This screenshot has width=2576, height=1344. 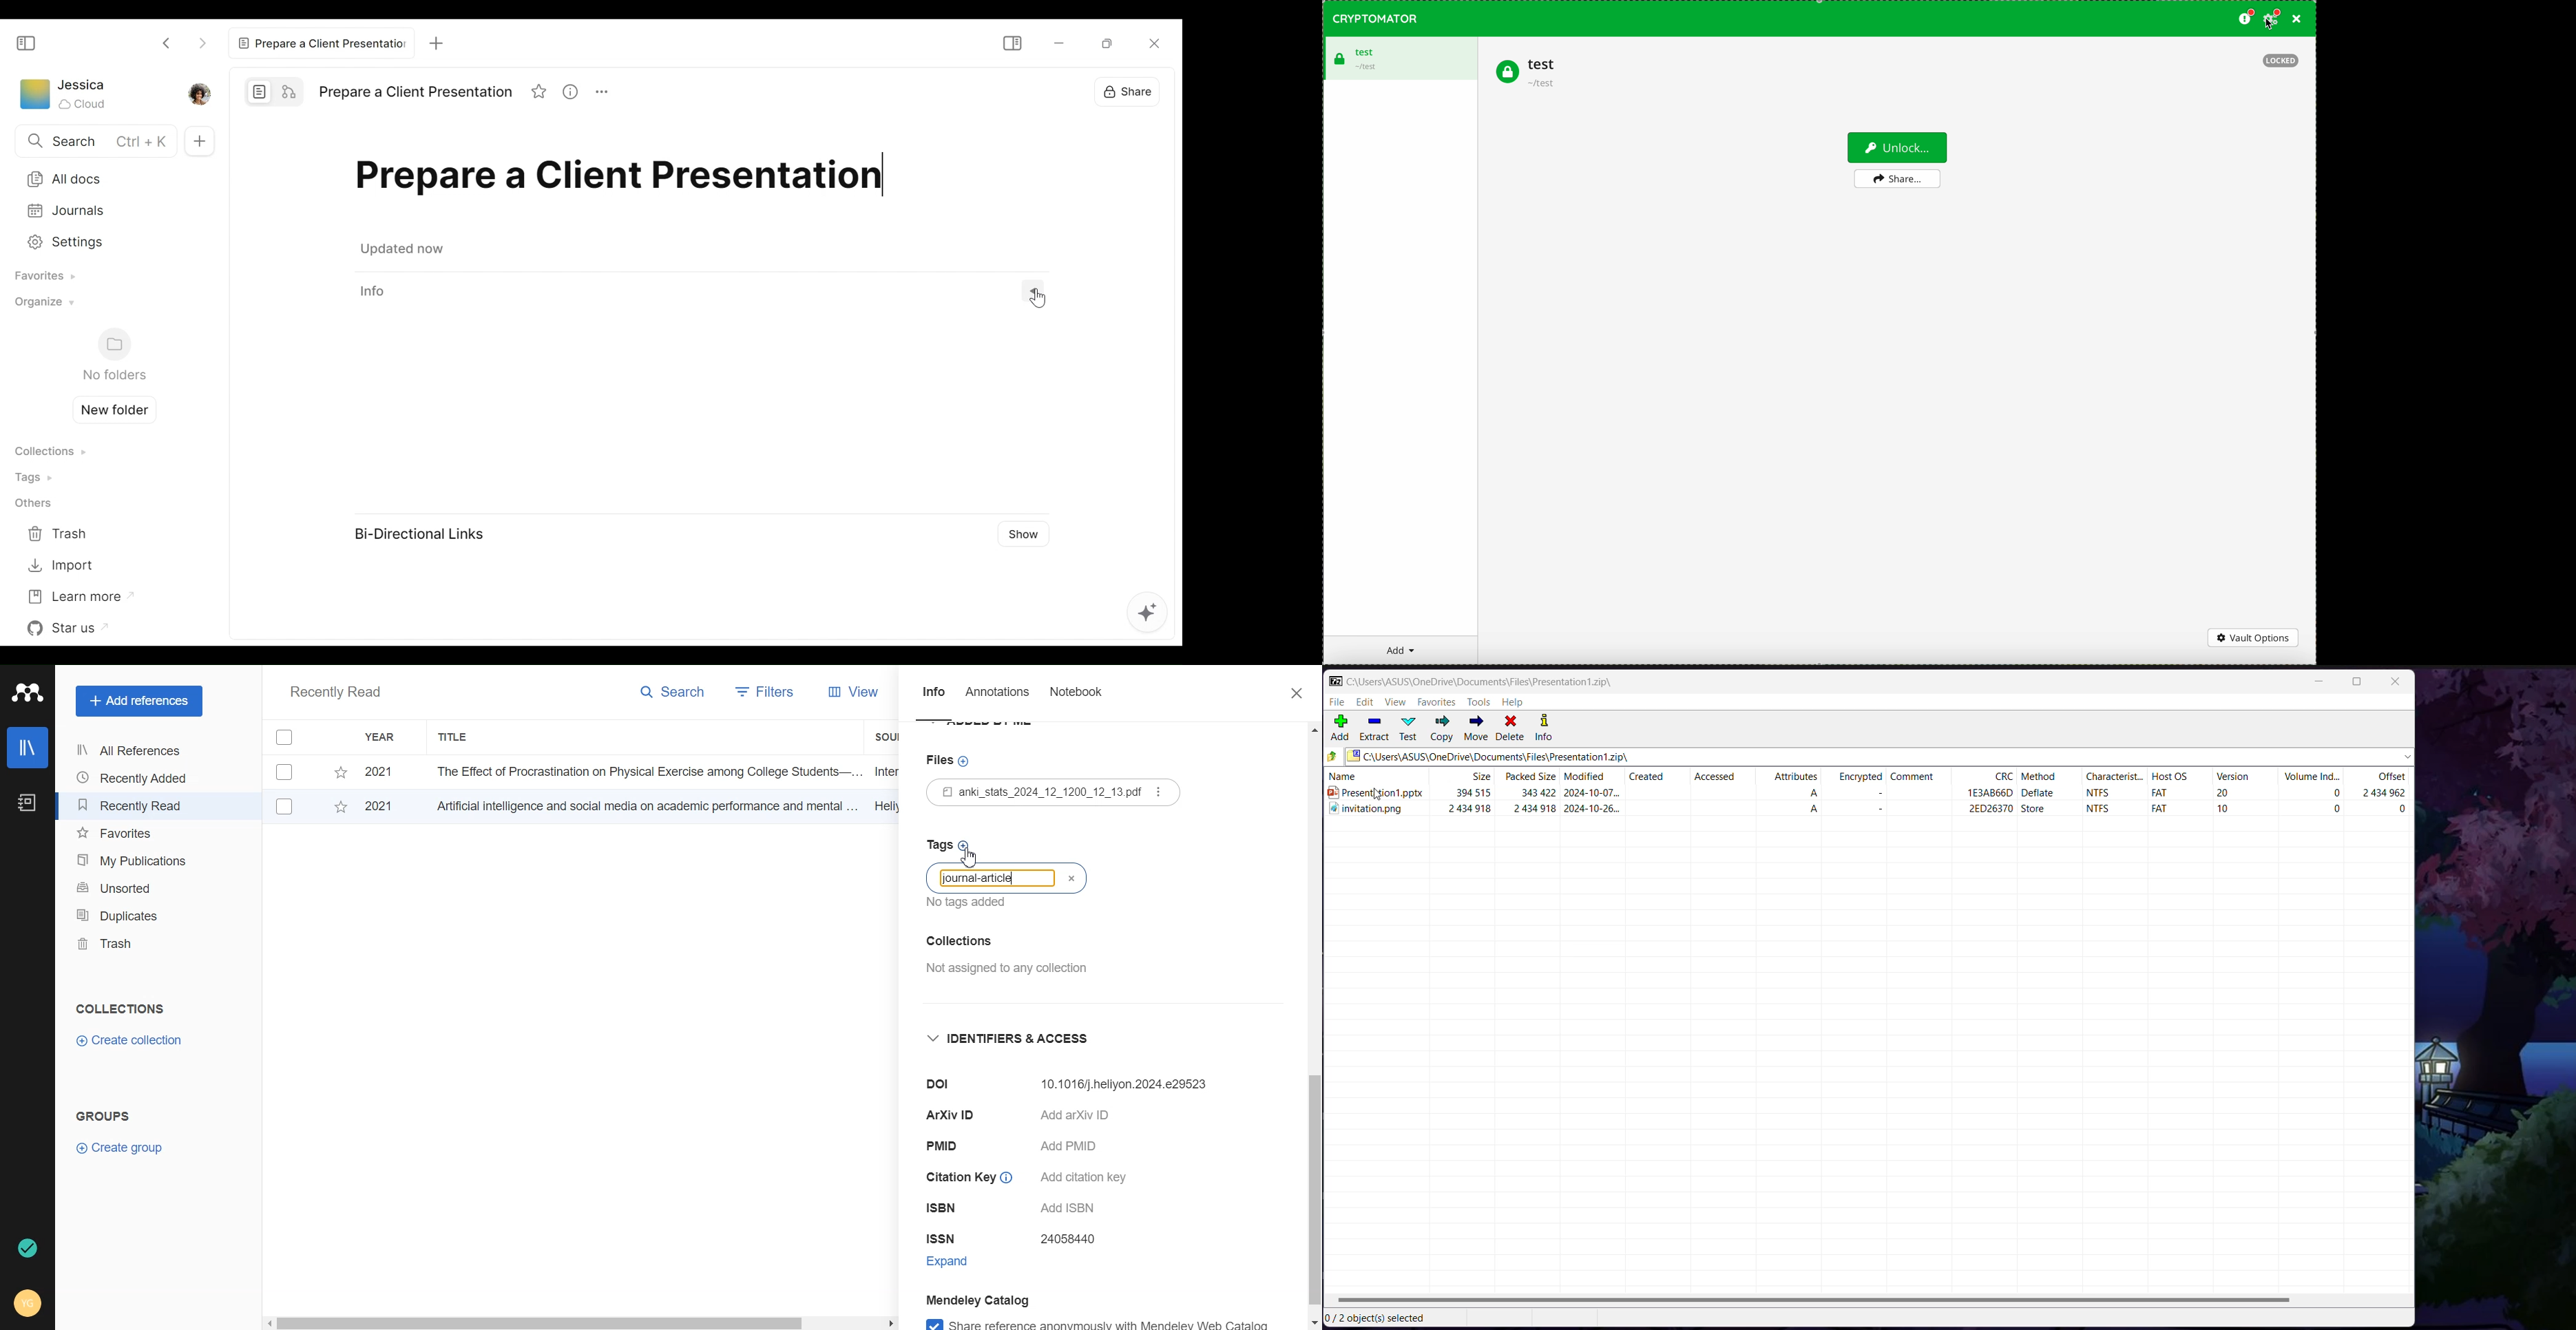 What do you see at coordinates (1366, 702) in the screenshot?
I see `Edit` at bounding box center [1366, 702].